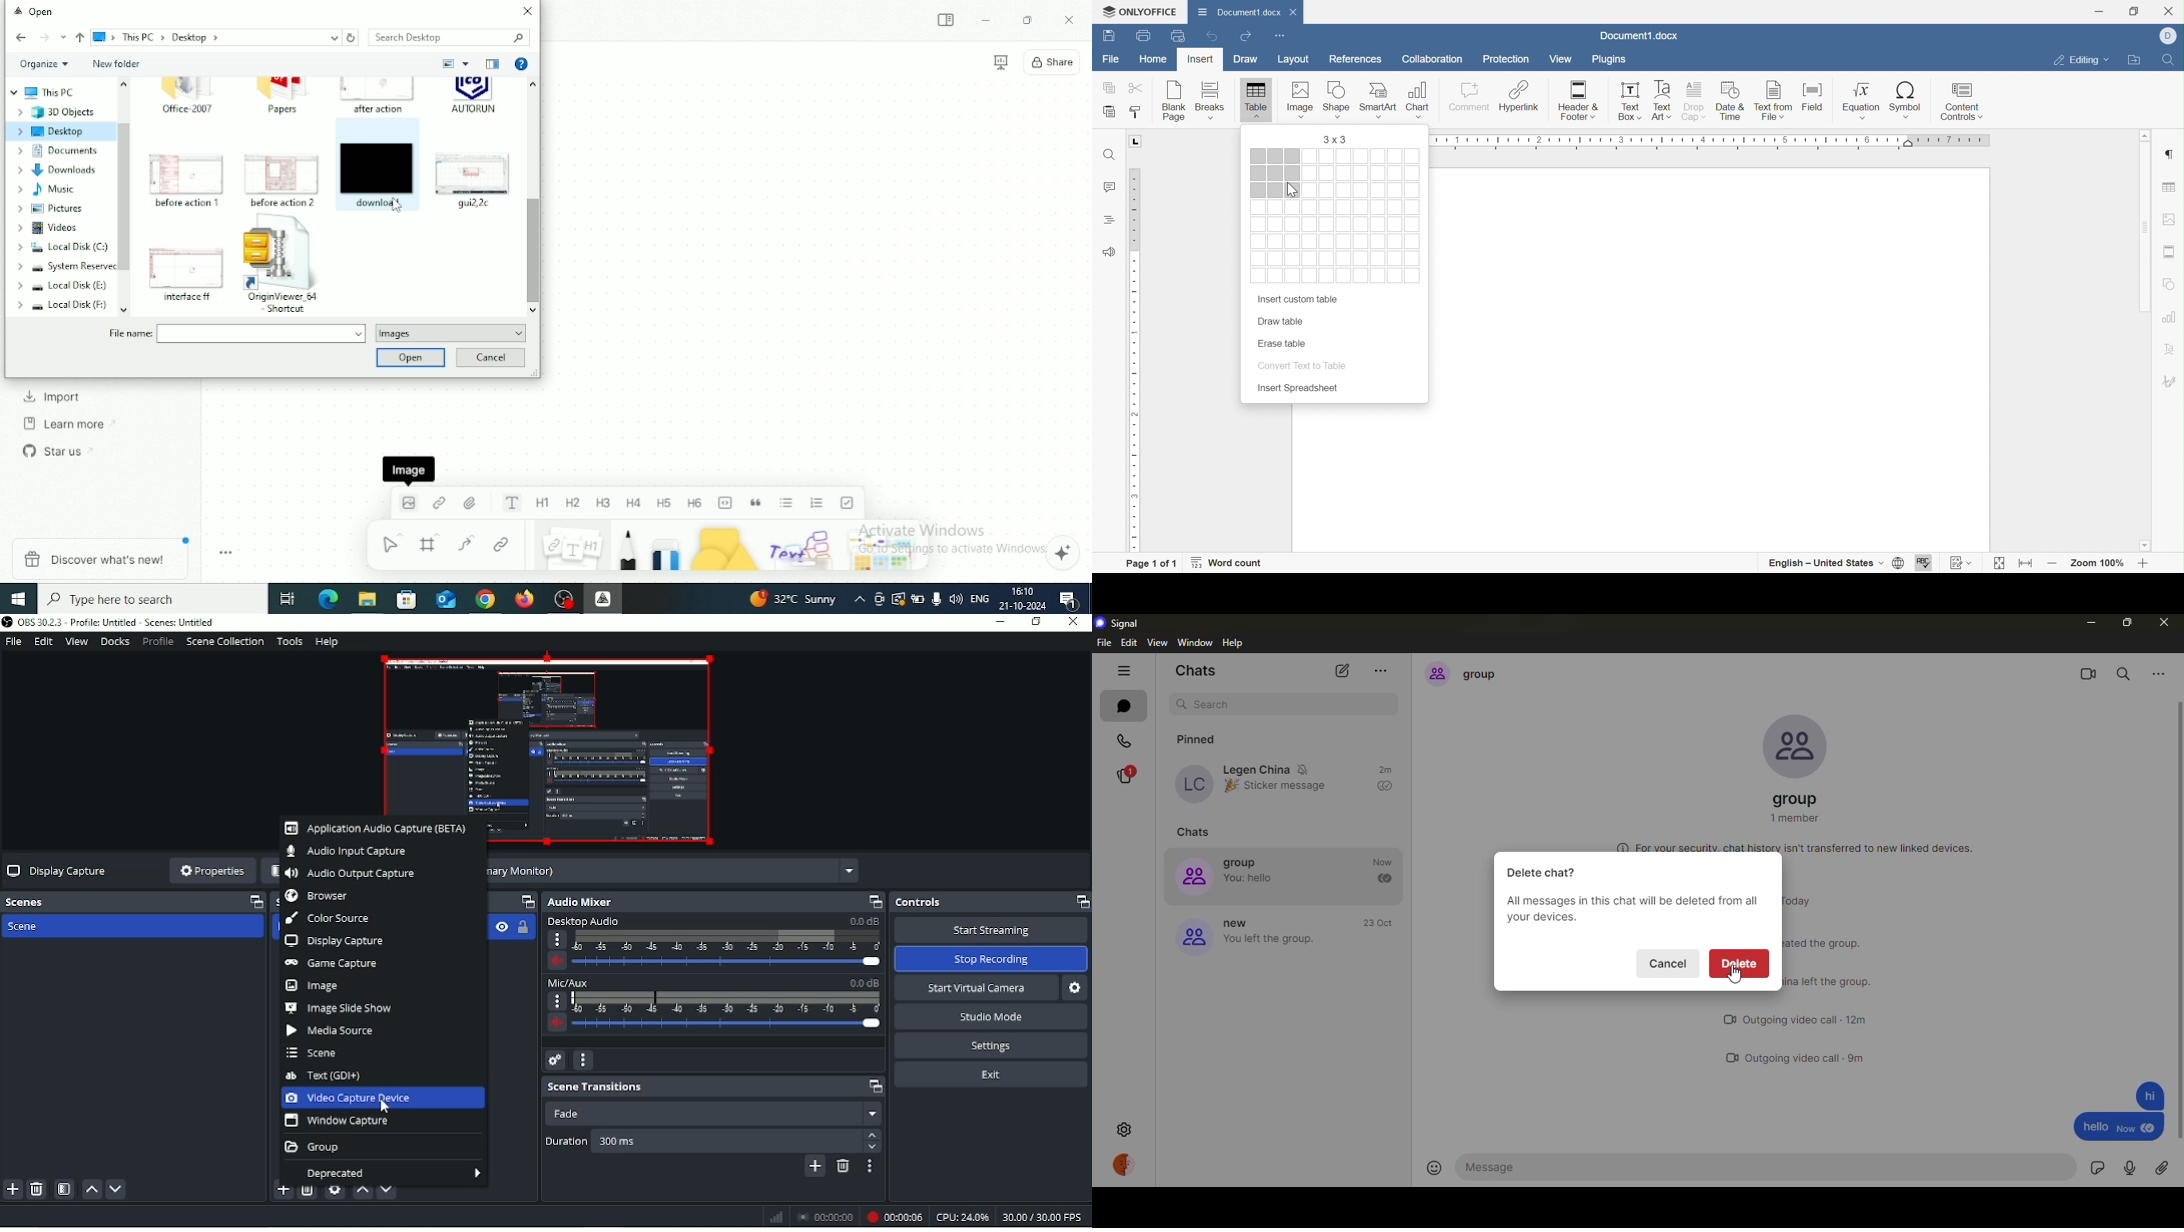 This screenshot has height=1232, width=2184. I want to click on hello, so click(2094, 1129).